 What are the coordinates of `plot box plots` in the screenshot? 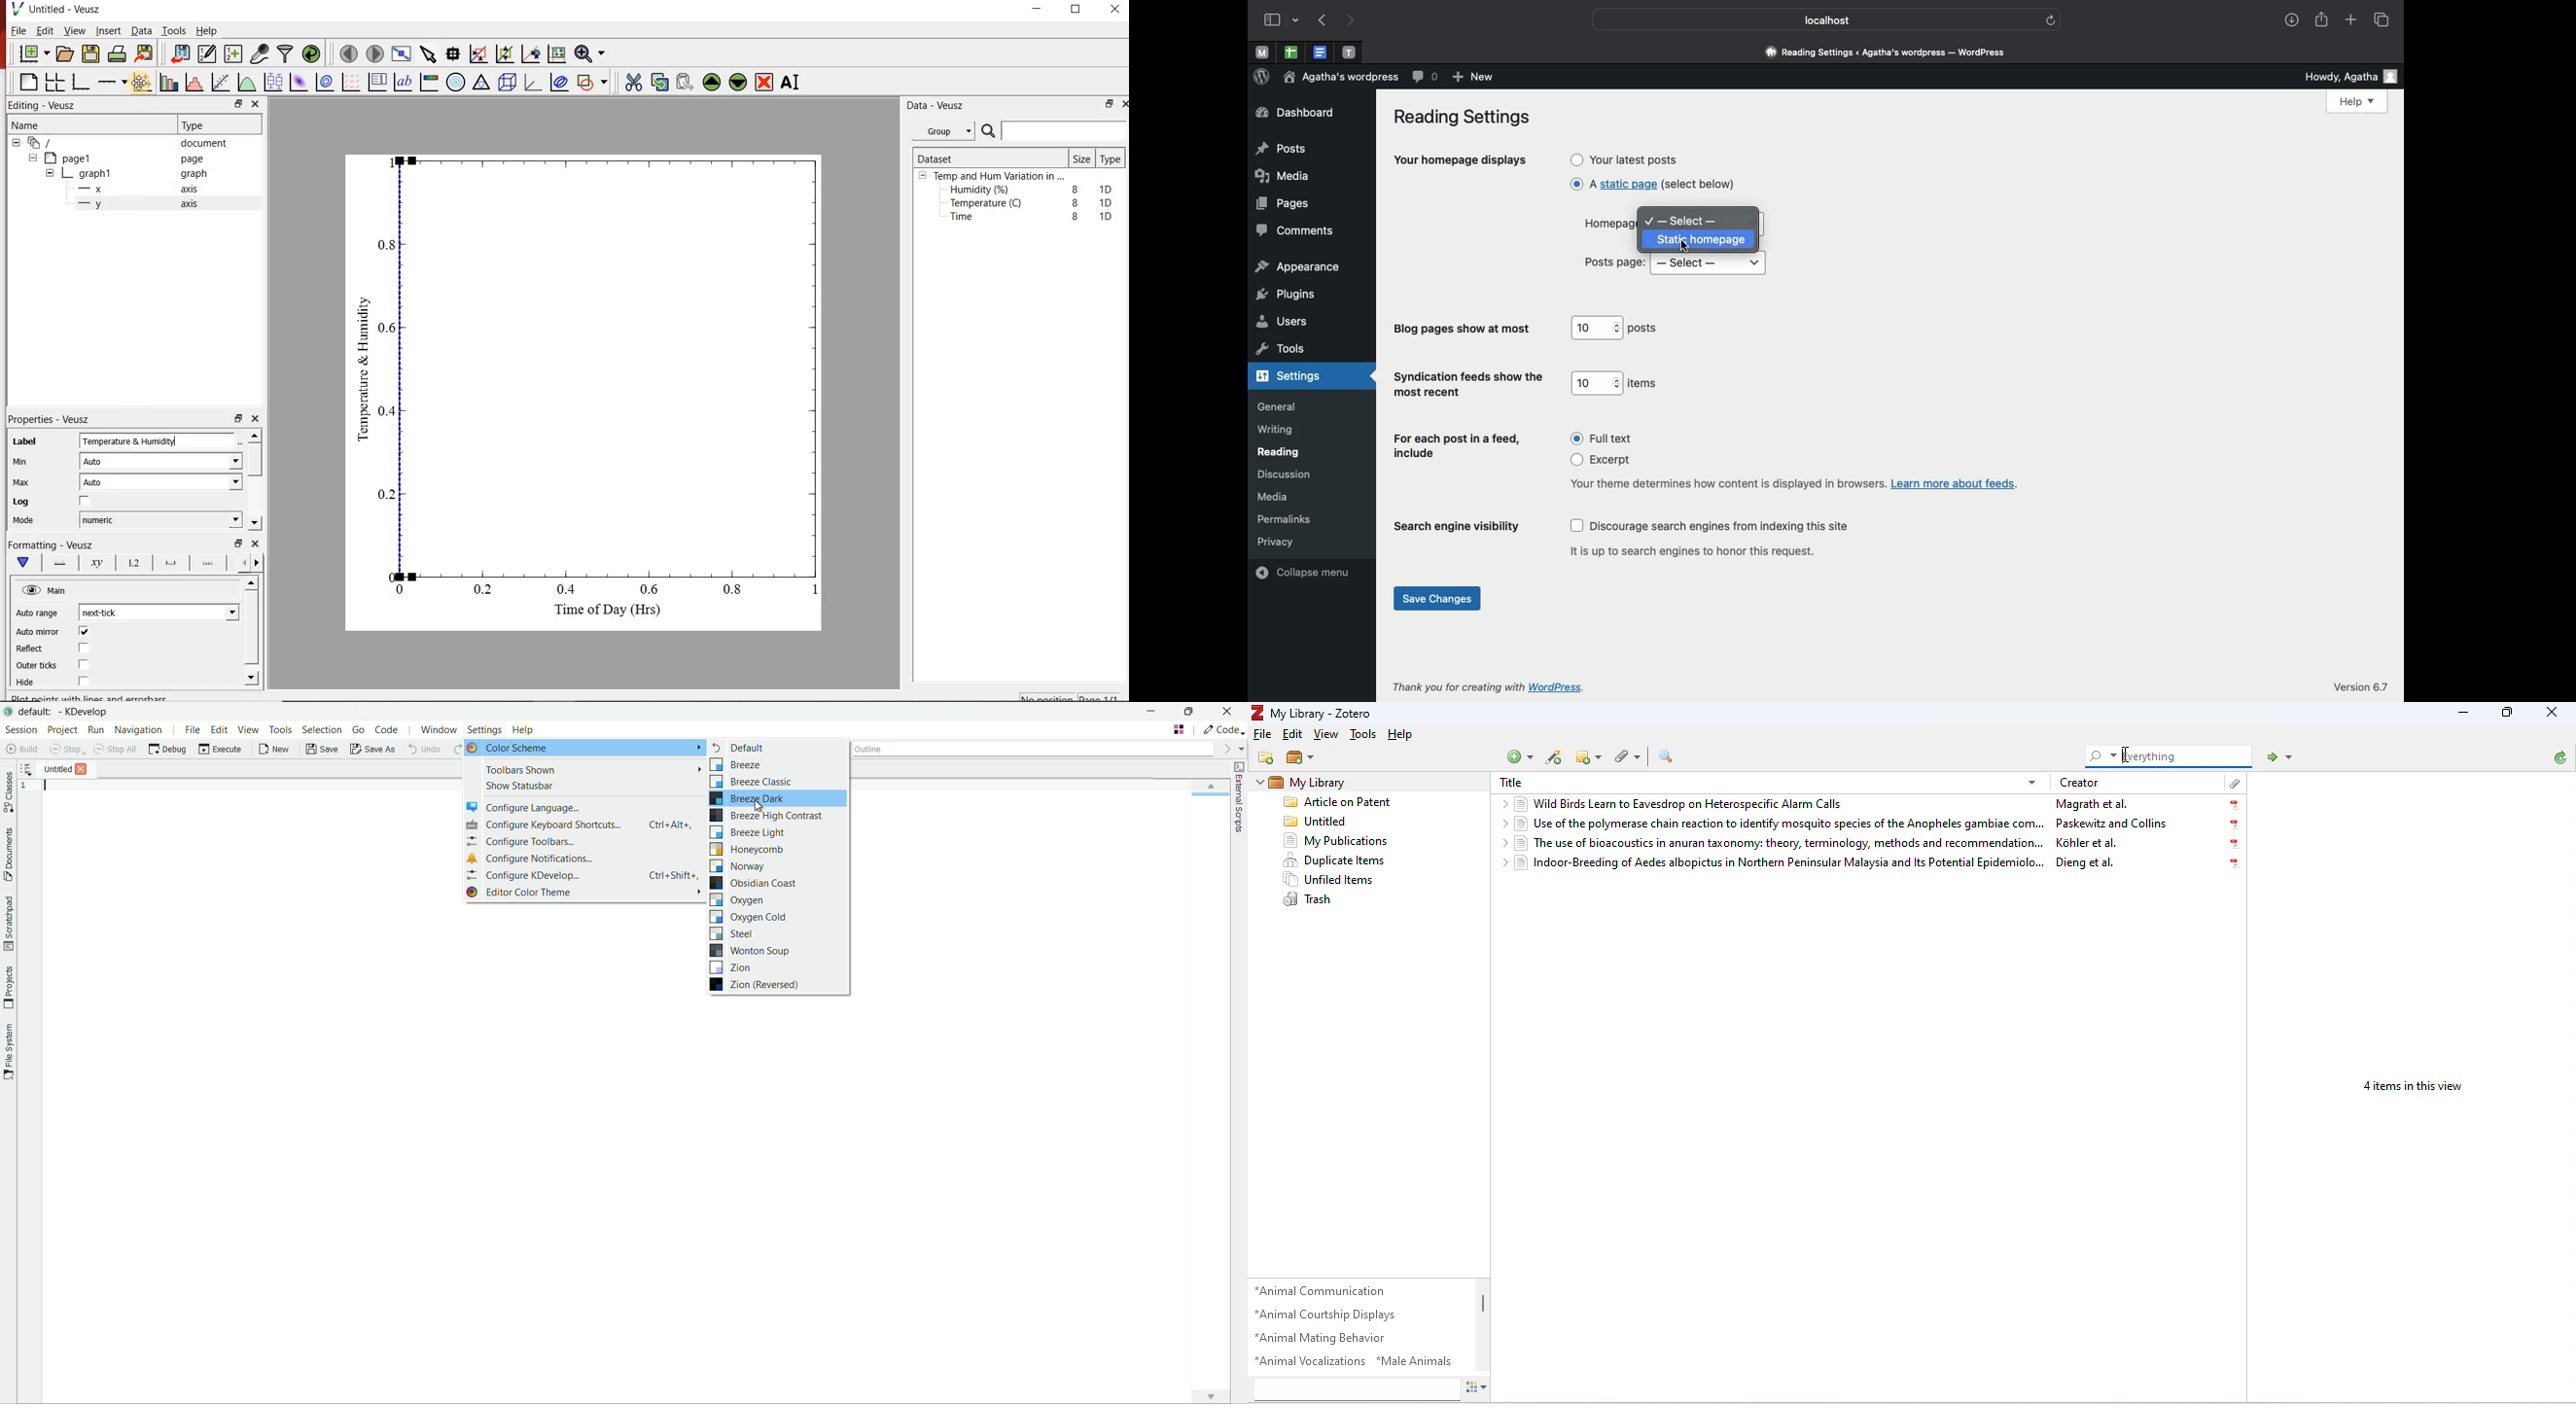 It's located at (274, 83).